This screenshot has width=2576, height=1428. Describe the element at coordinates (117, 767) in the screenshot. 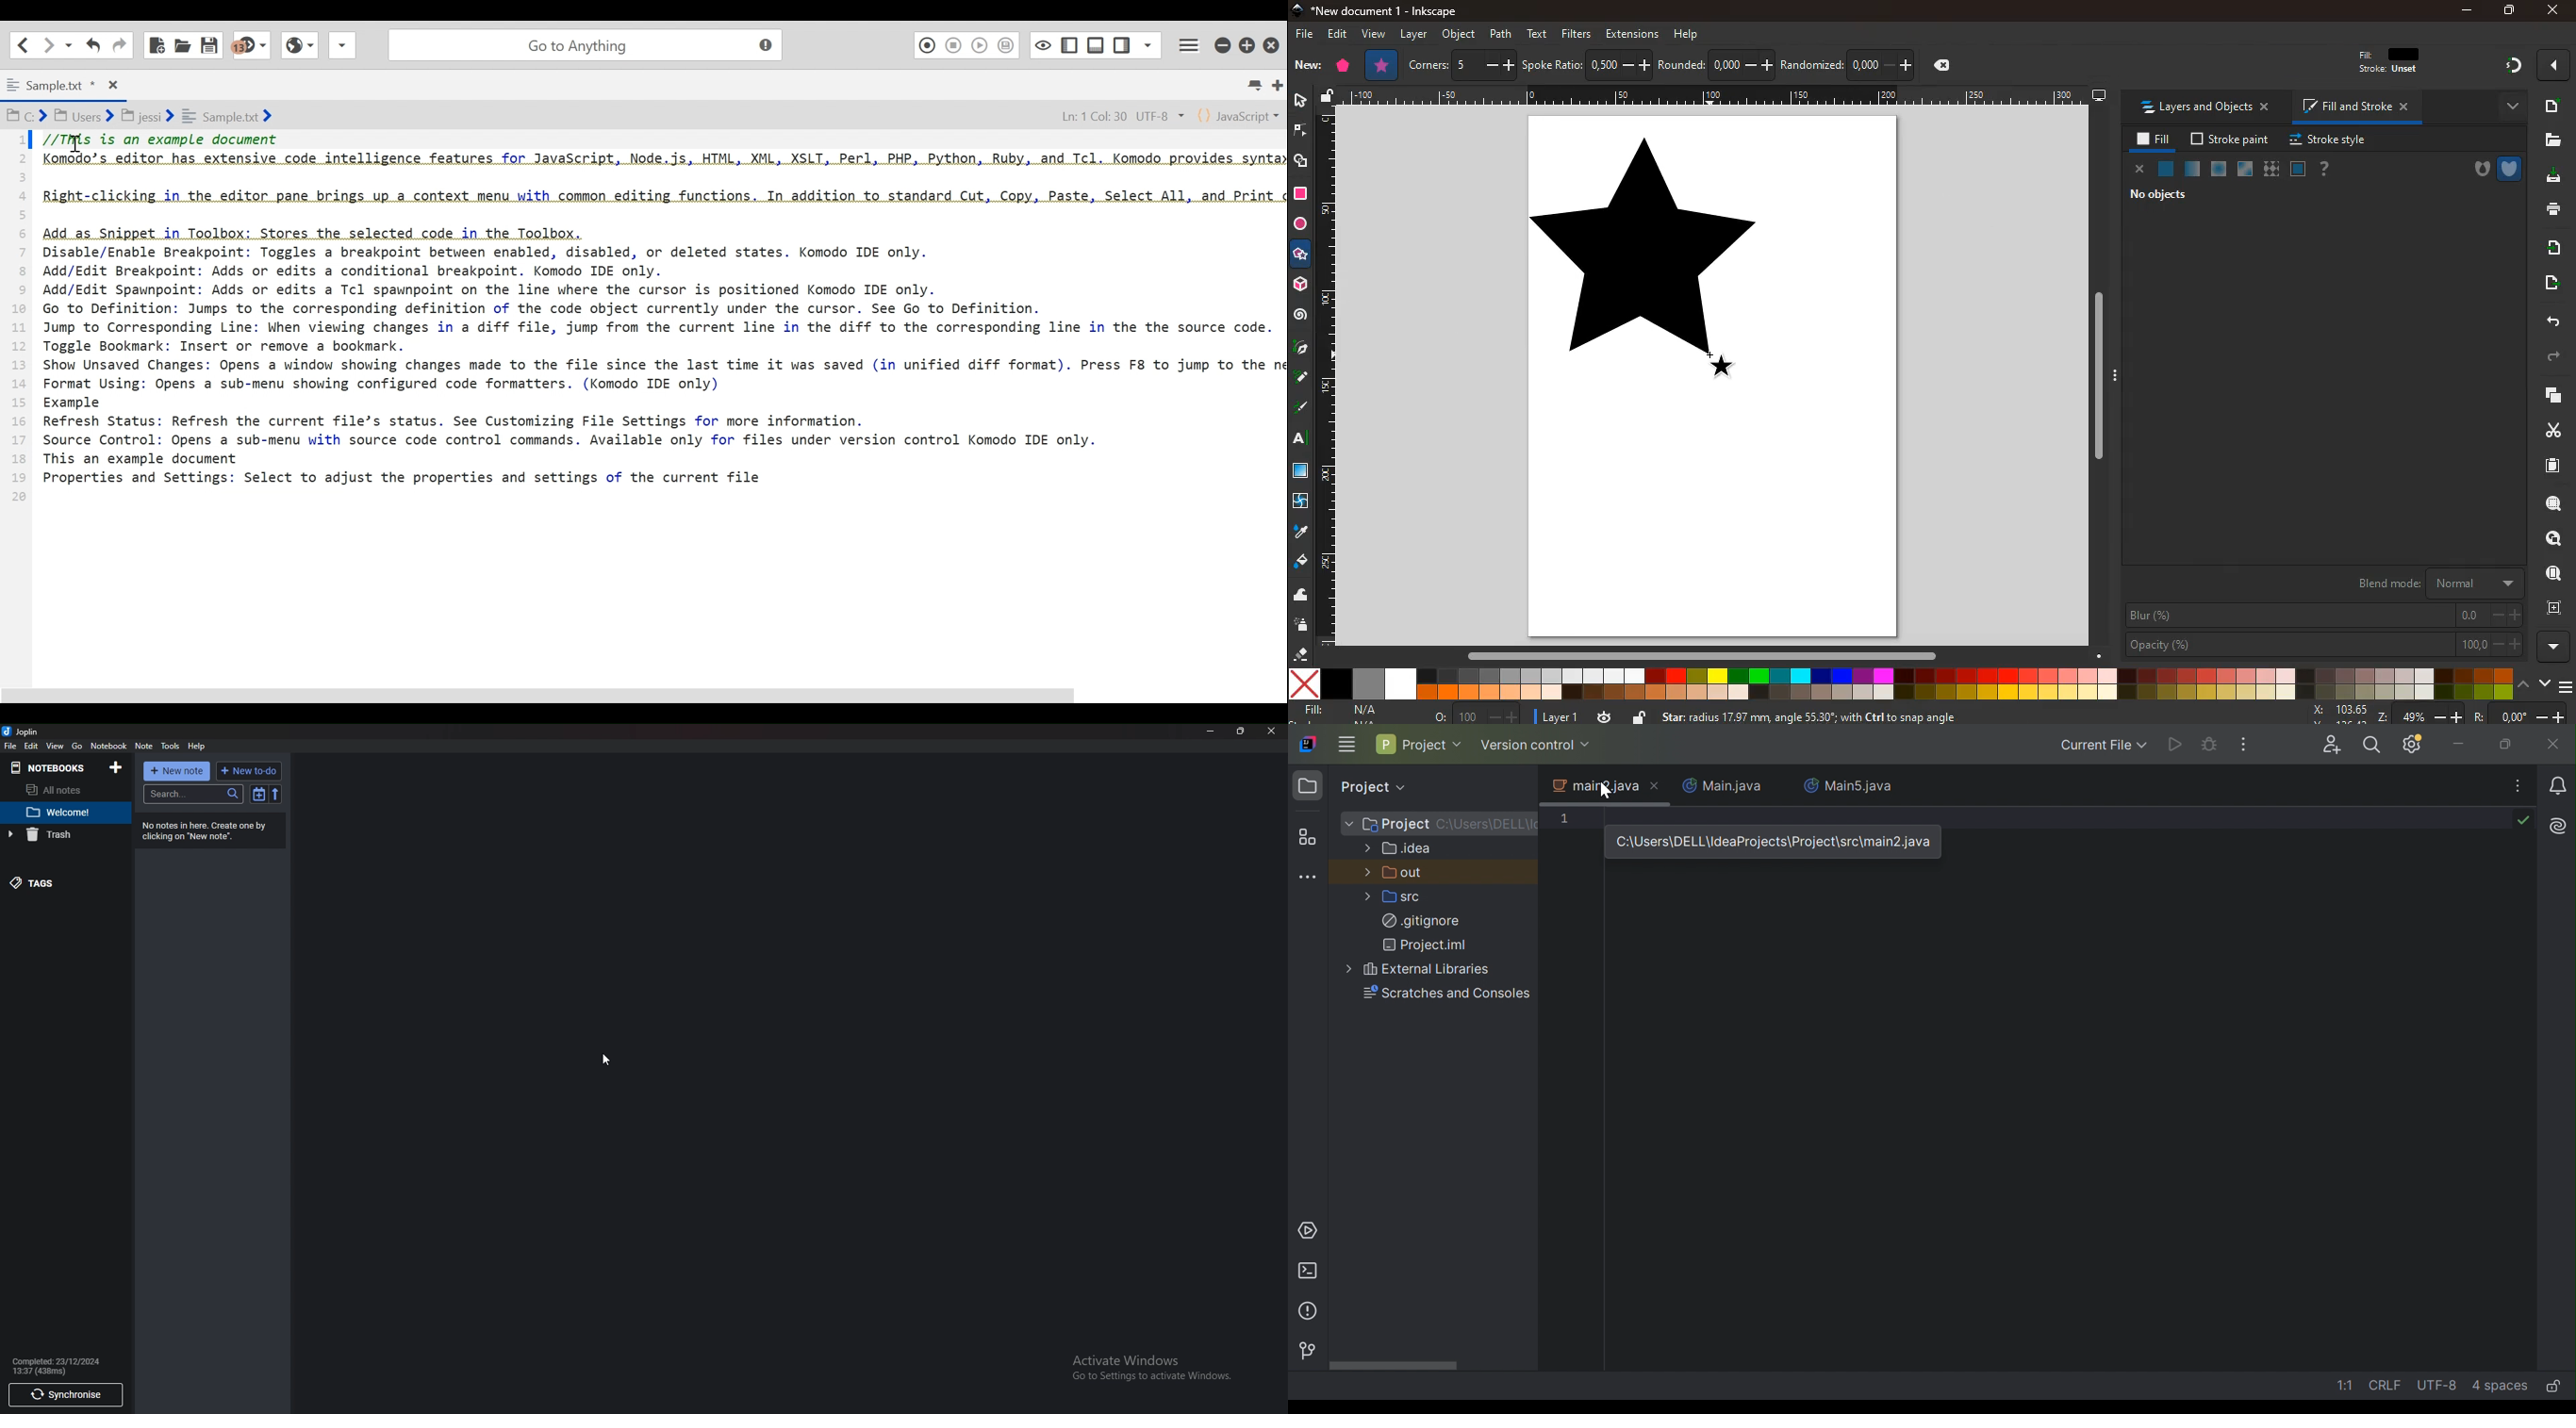

I see `Add notebooks` at that location.